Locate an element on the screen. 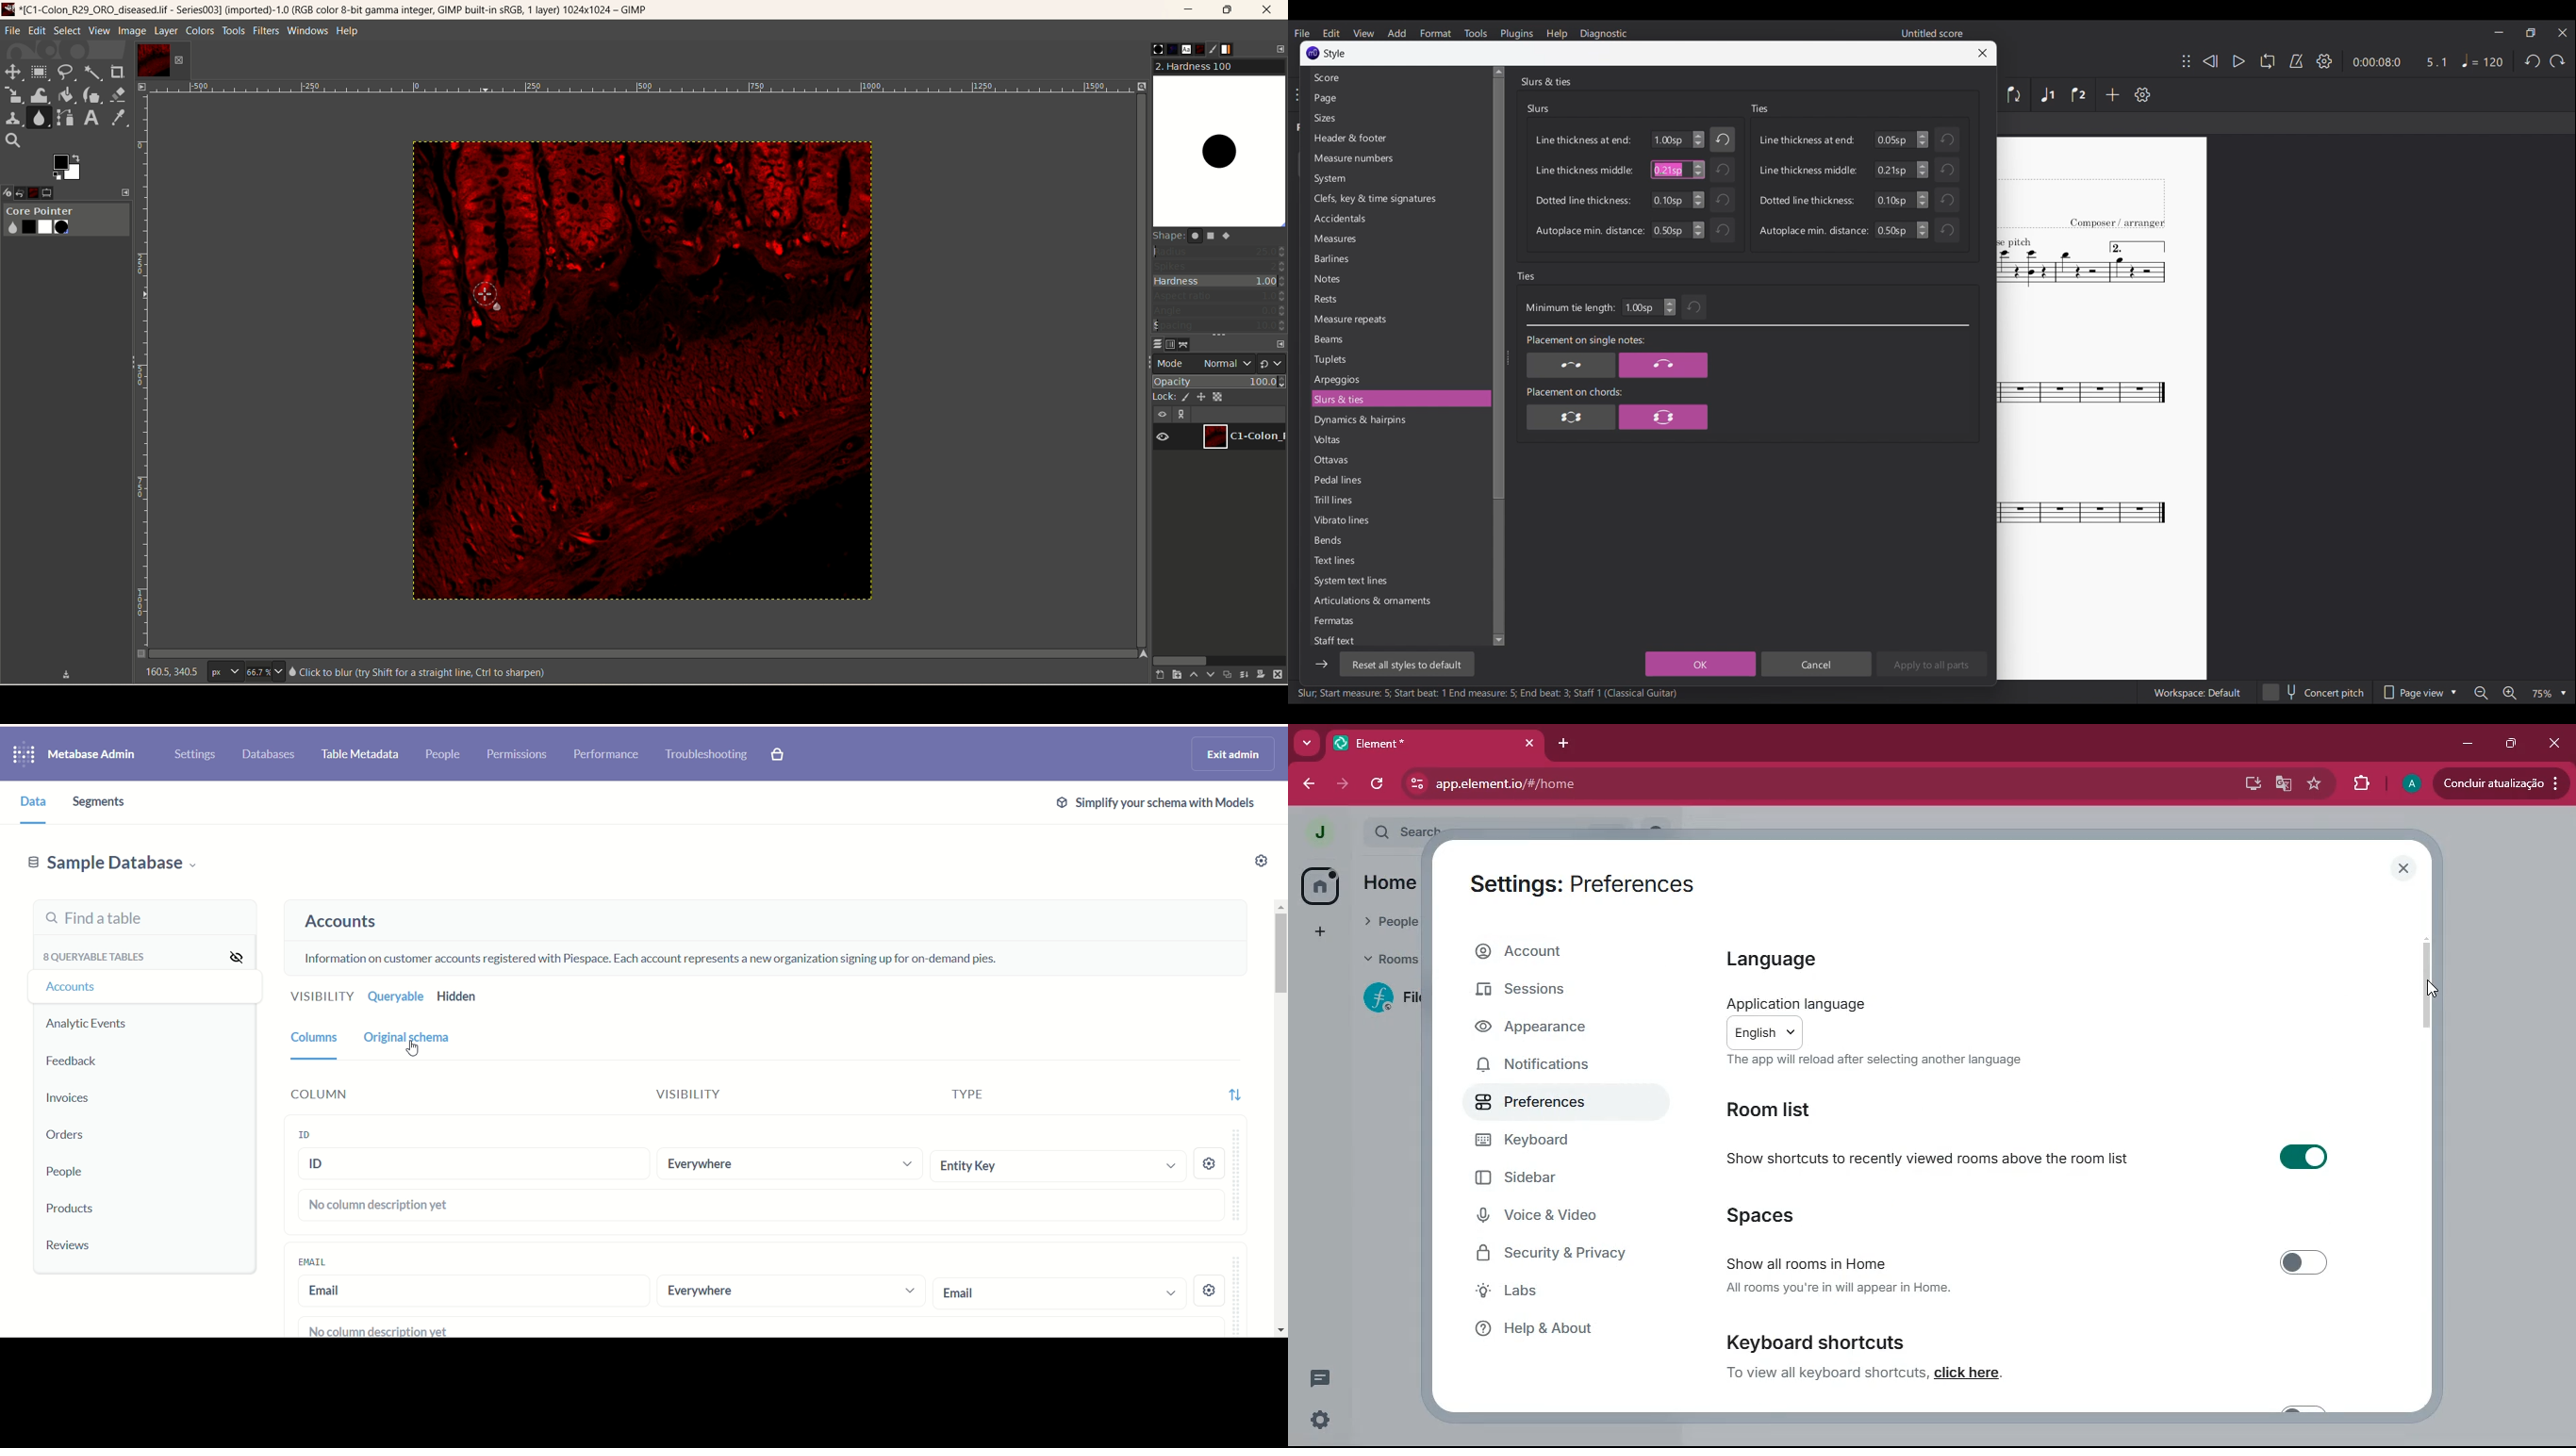 Image resolution: width=2576 pixels, height=1456 pixels. minimize is located at coordinates (2467, 744).